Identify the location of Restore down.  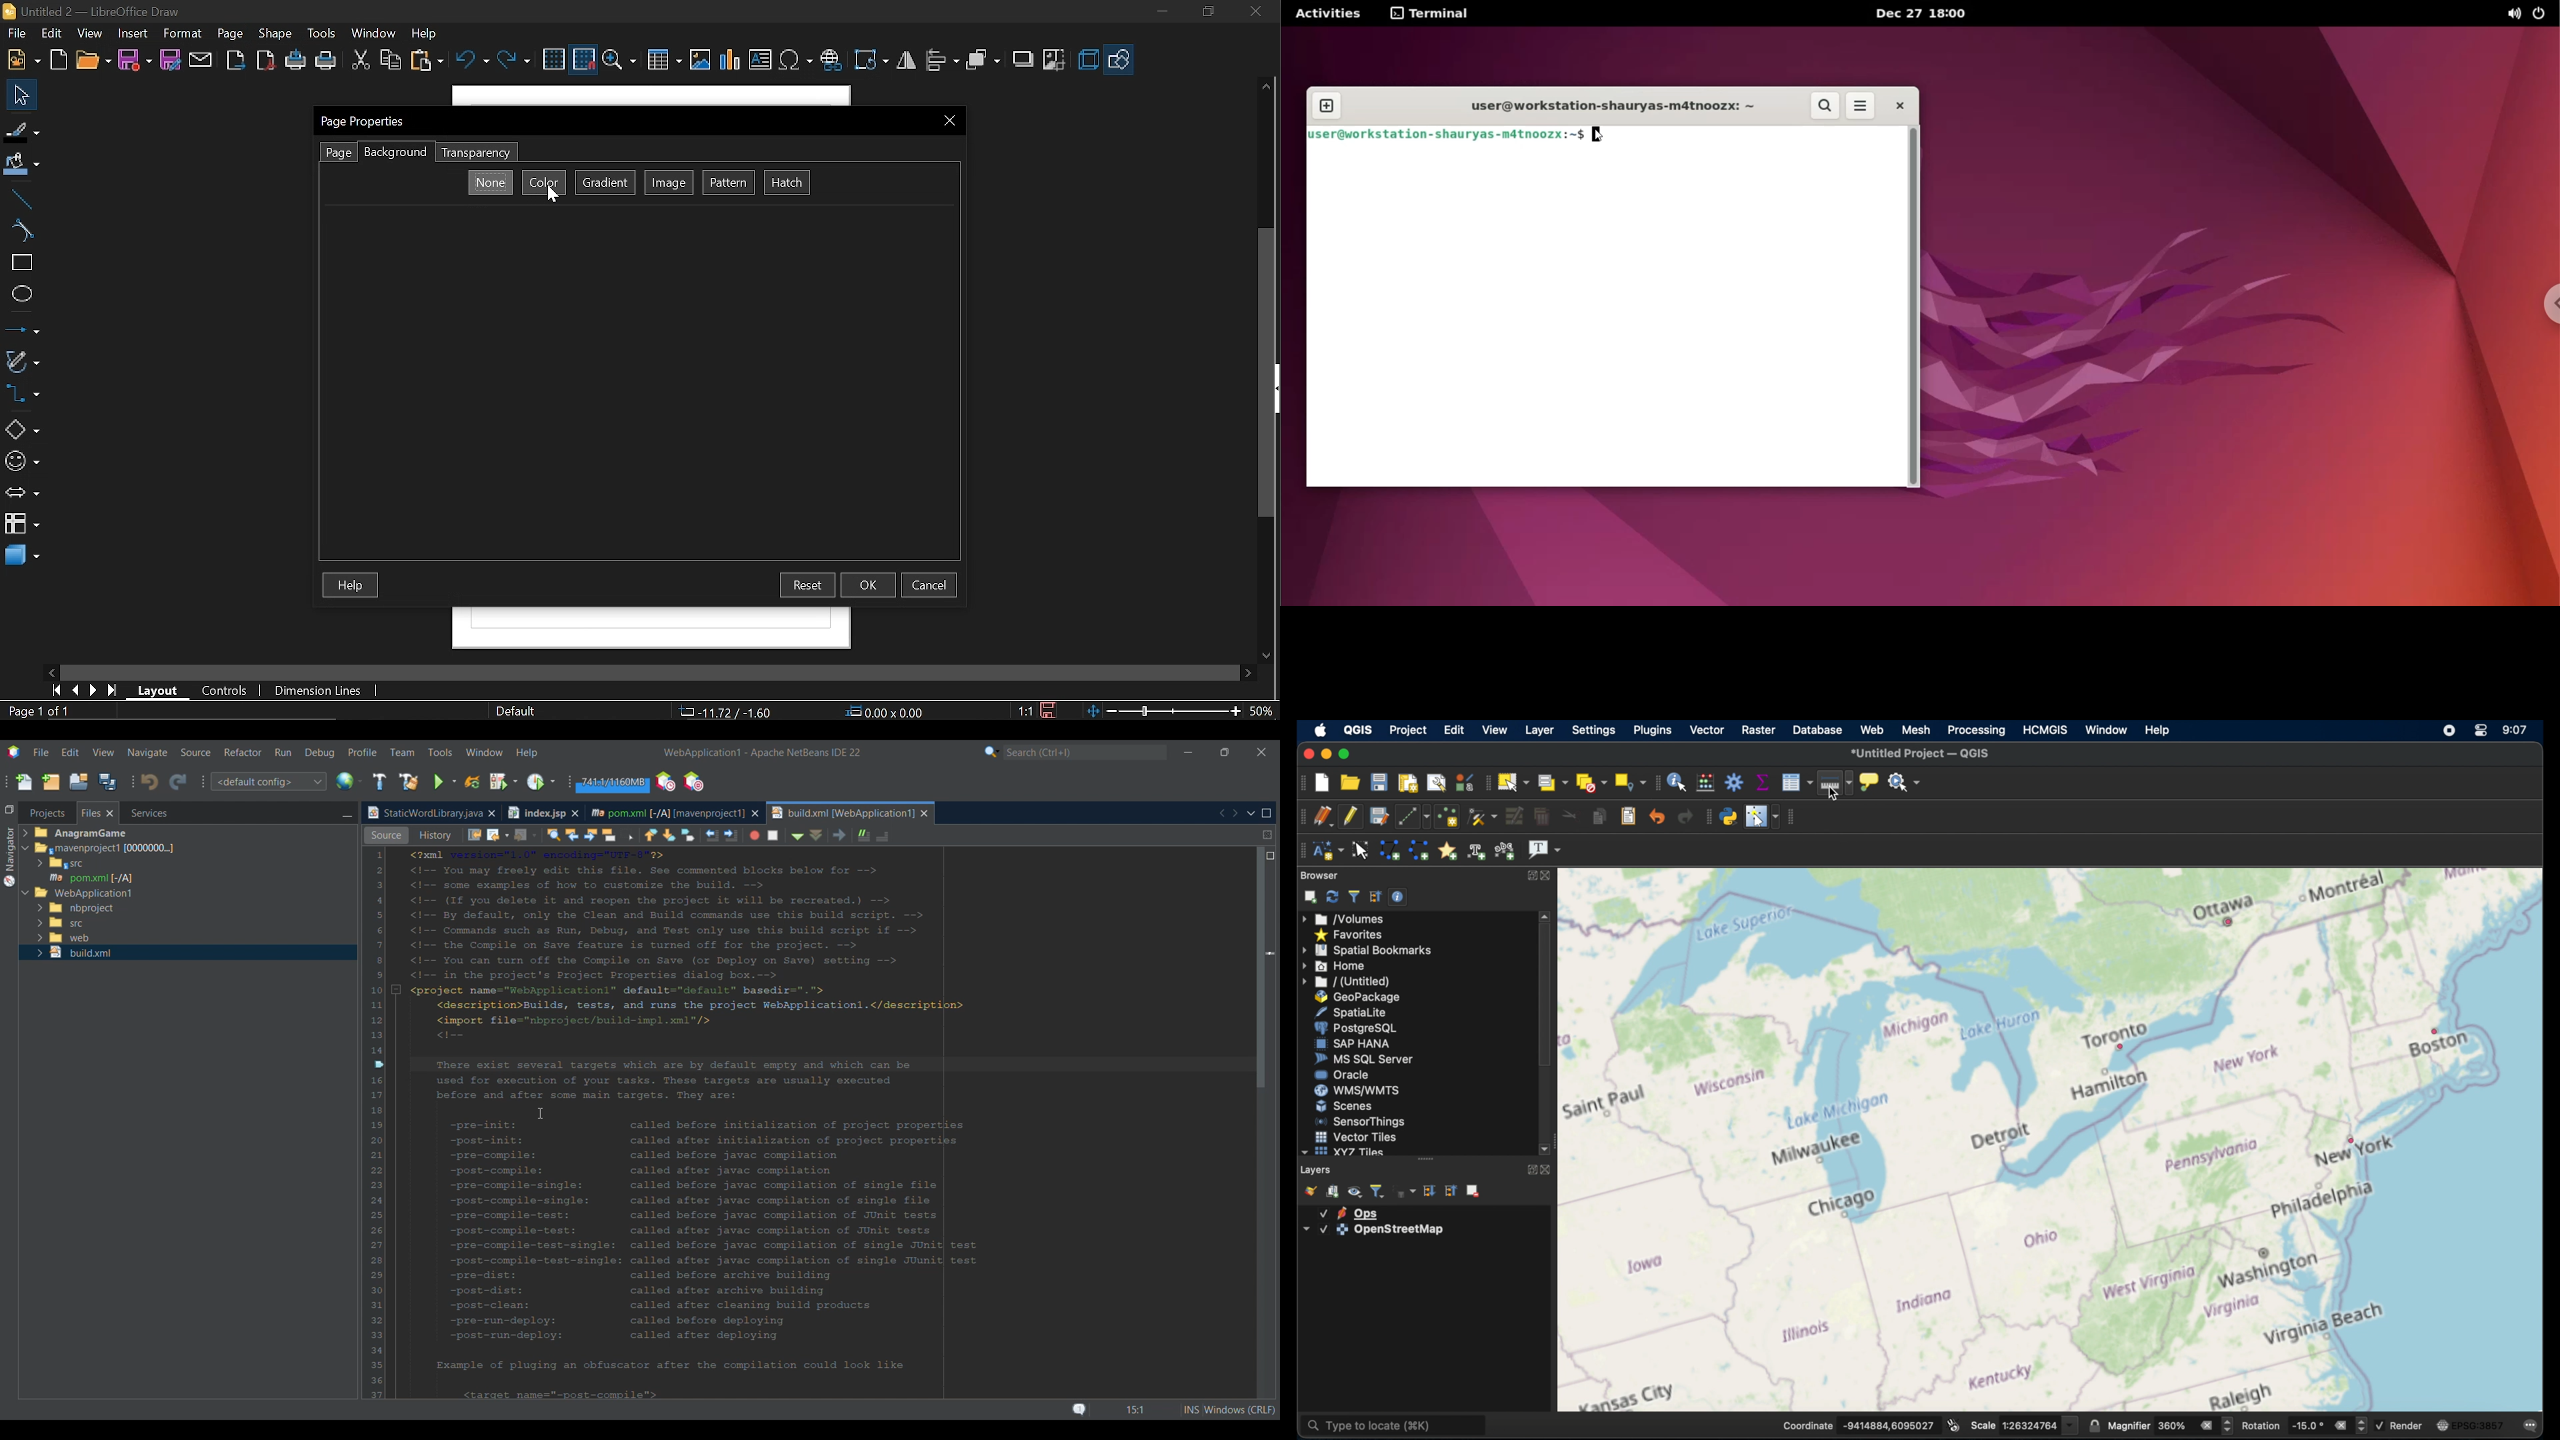
(1206, 14).